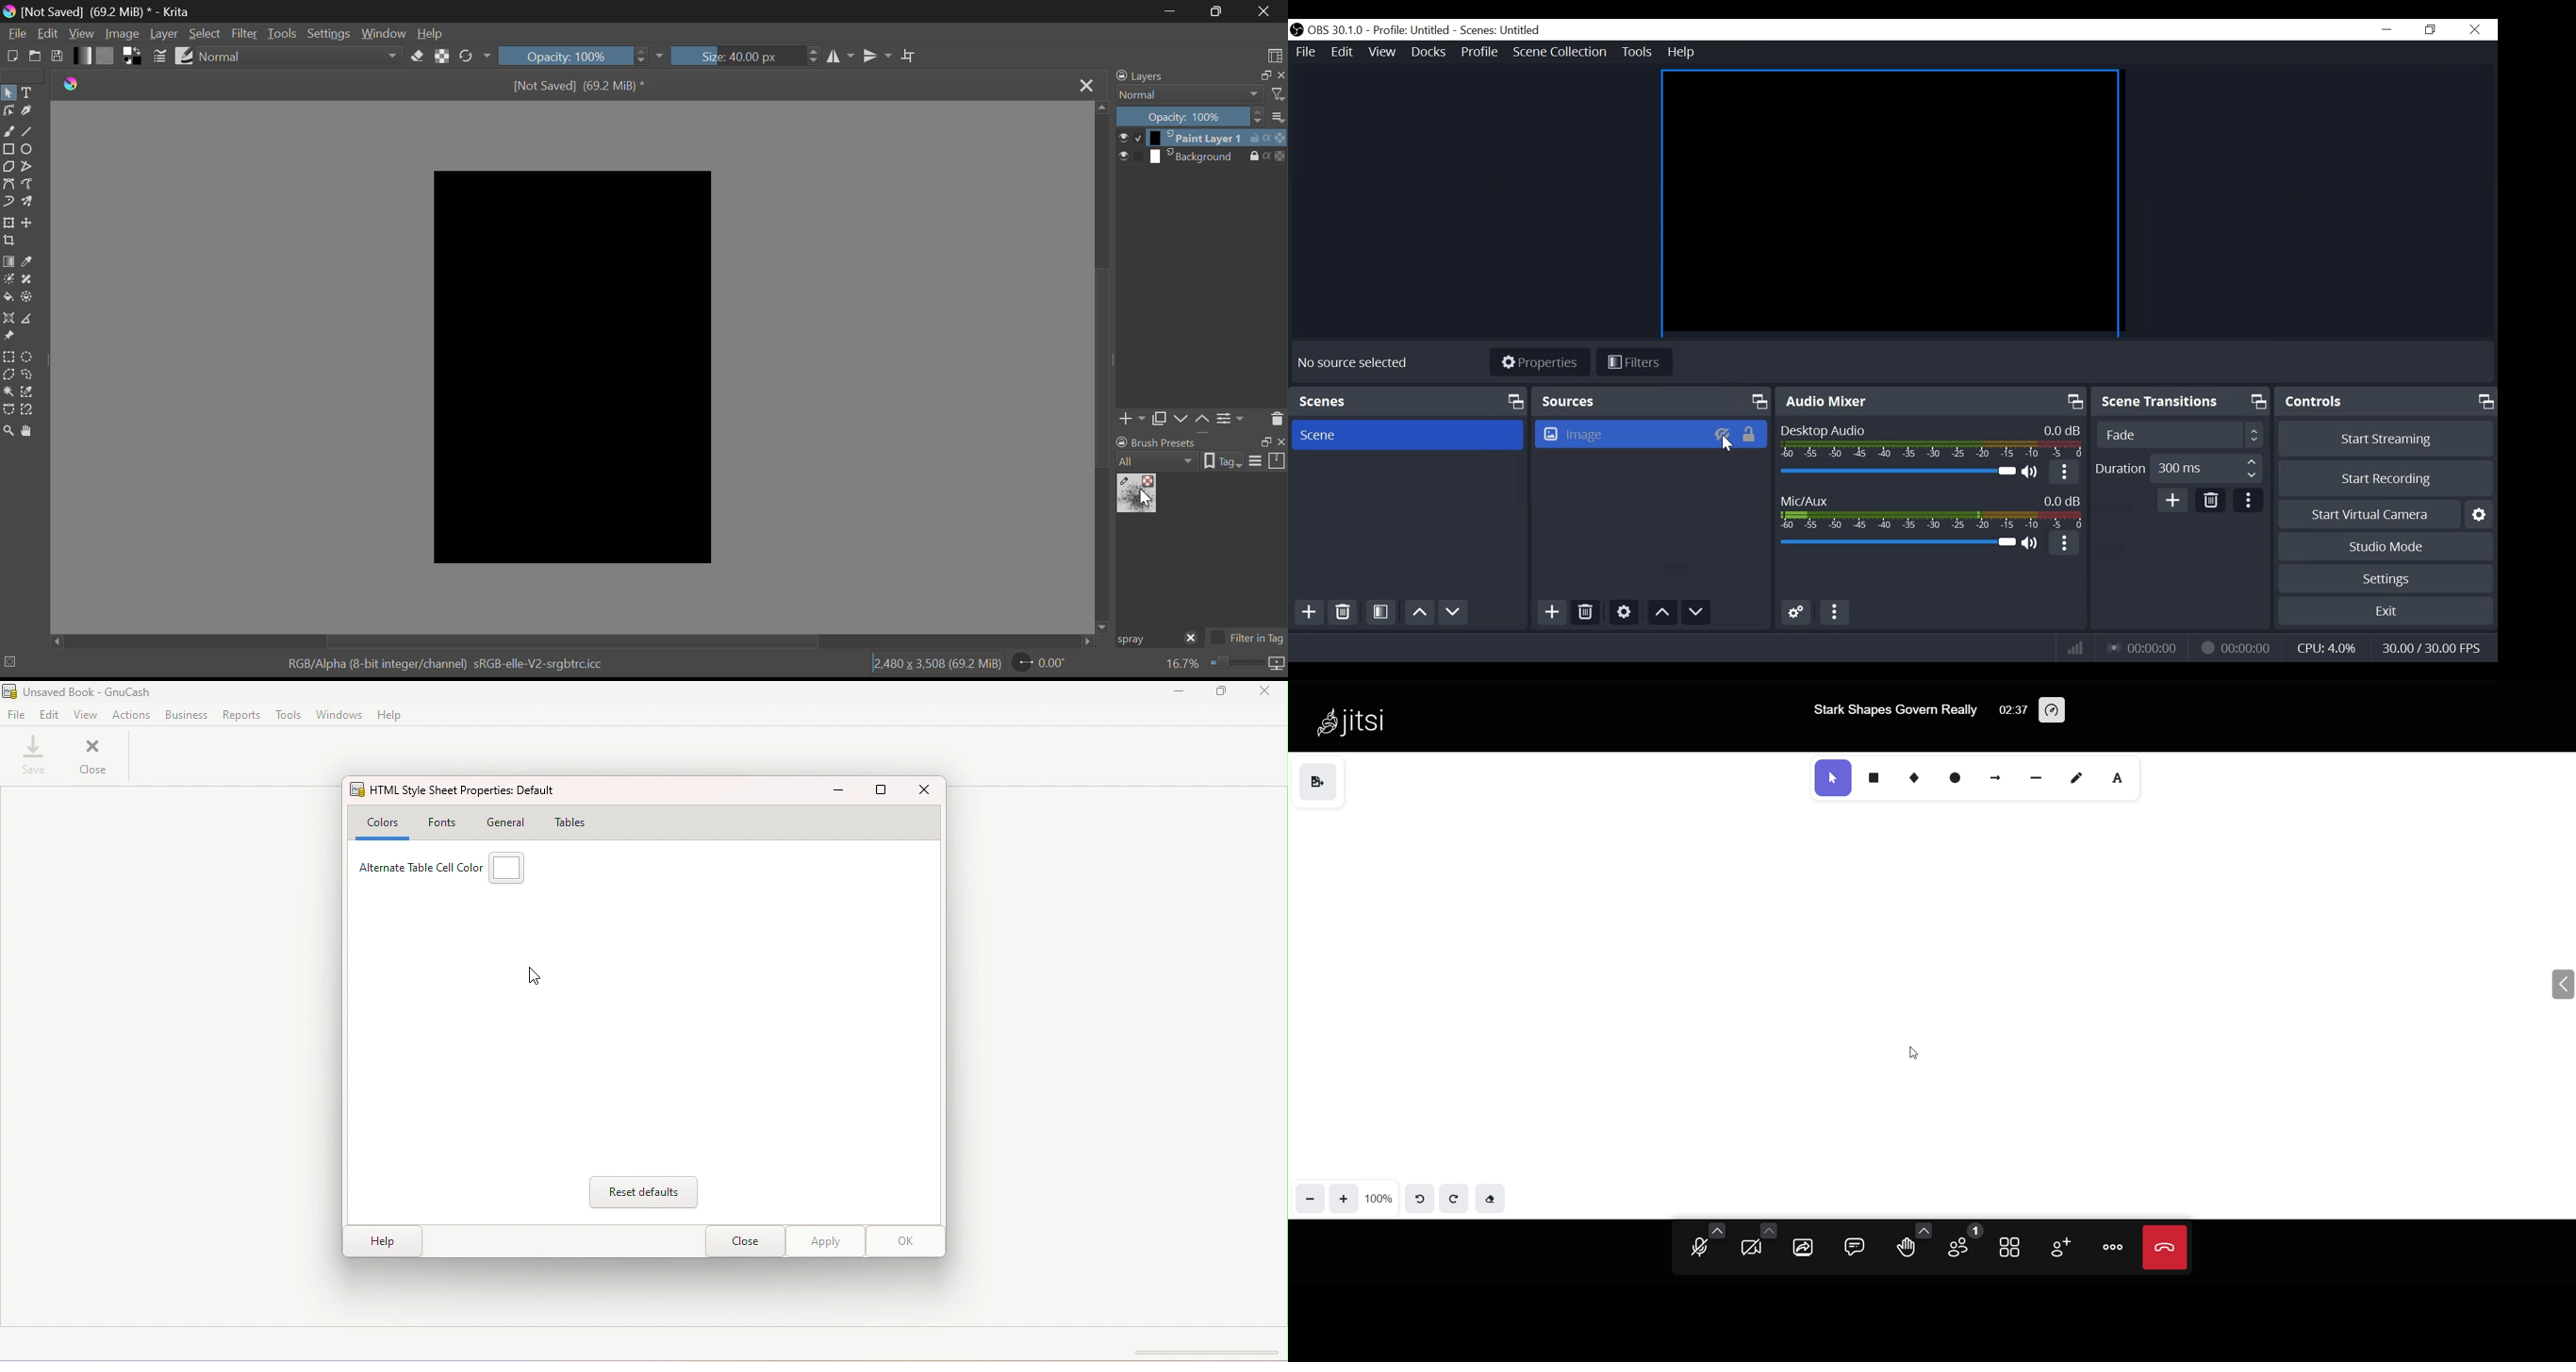 This screenshot has width=2576, height=1372. Describe the element at coordinates (1454, 1198) in the screenshot. I see `redo` at that location.